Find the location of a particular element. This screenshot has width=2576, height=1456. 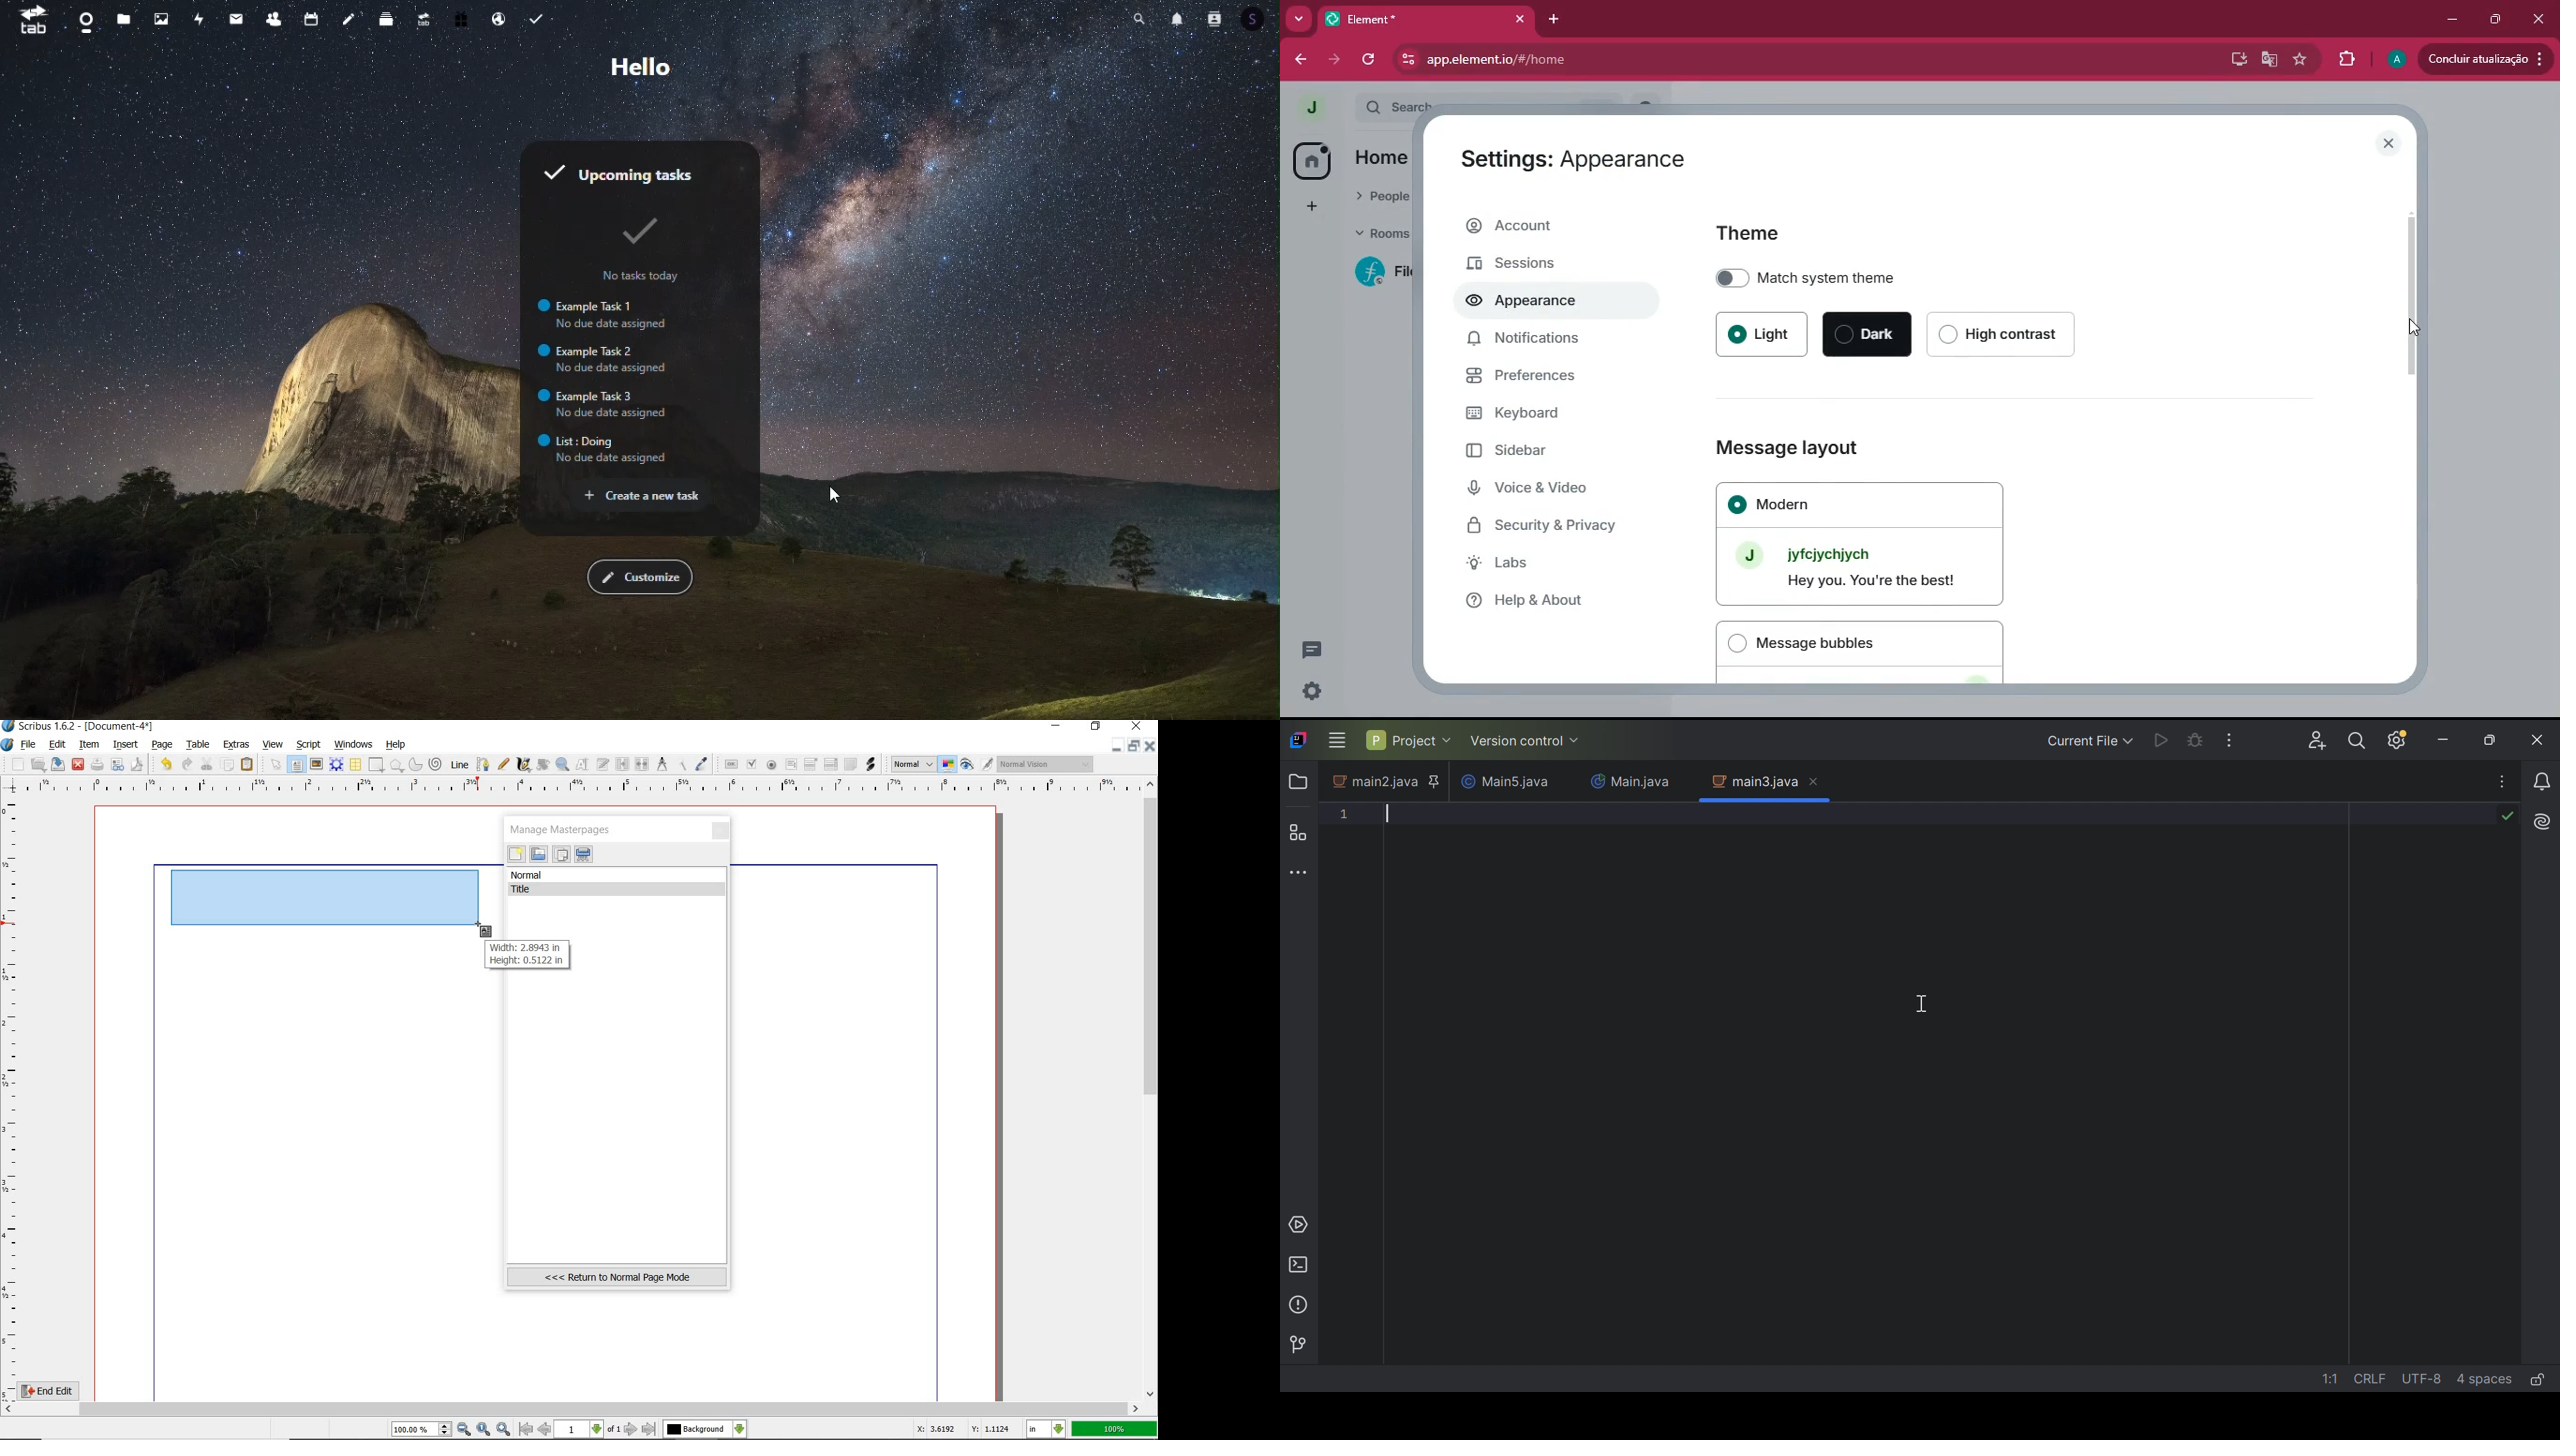

profile picture is located at coordinates (1309, 107).